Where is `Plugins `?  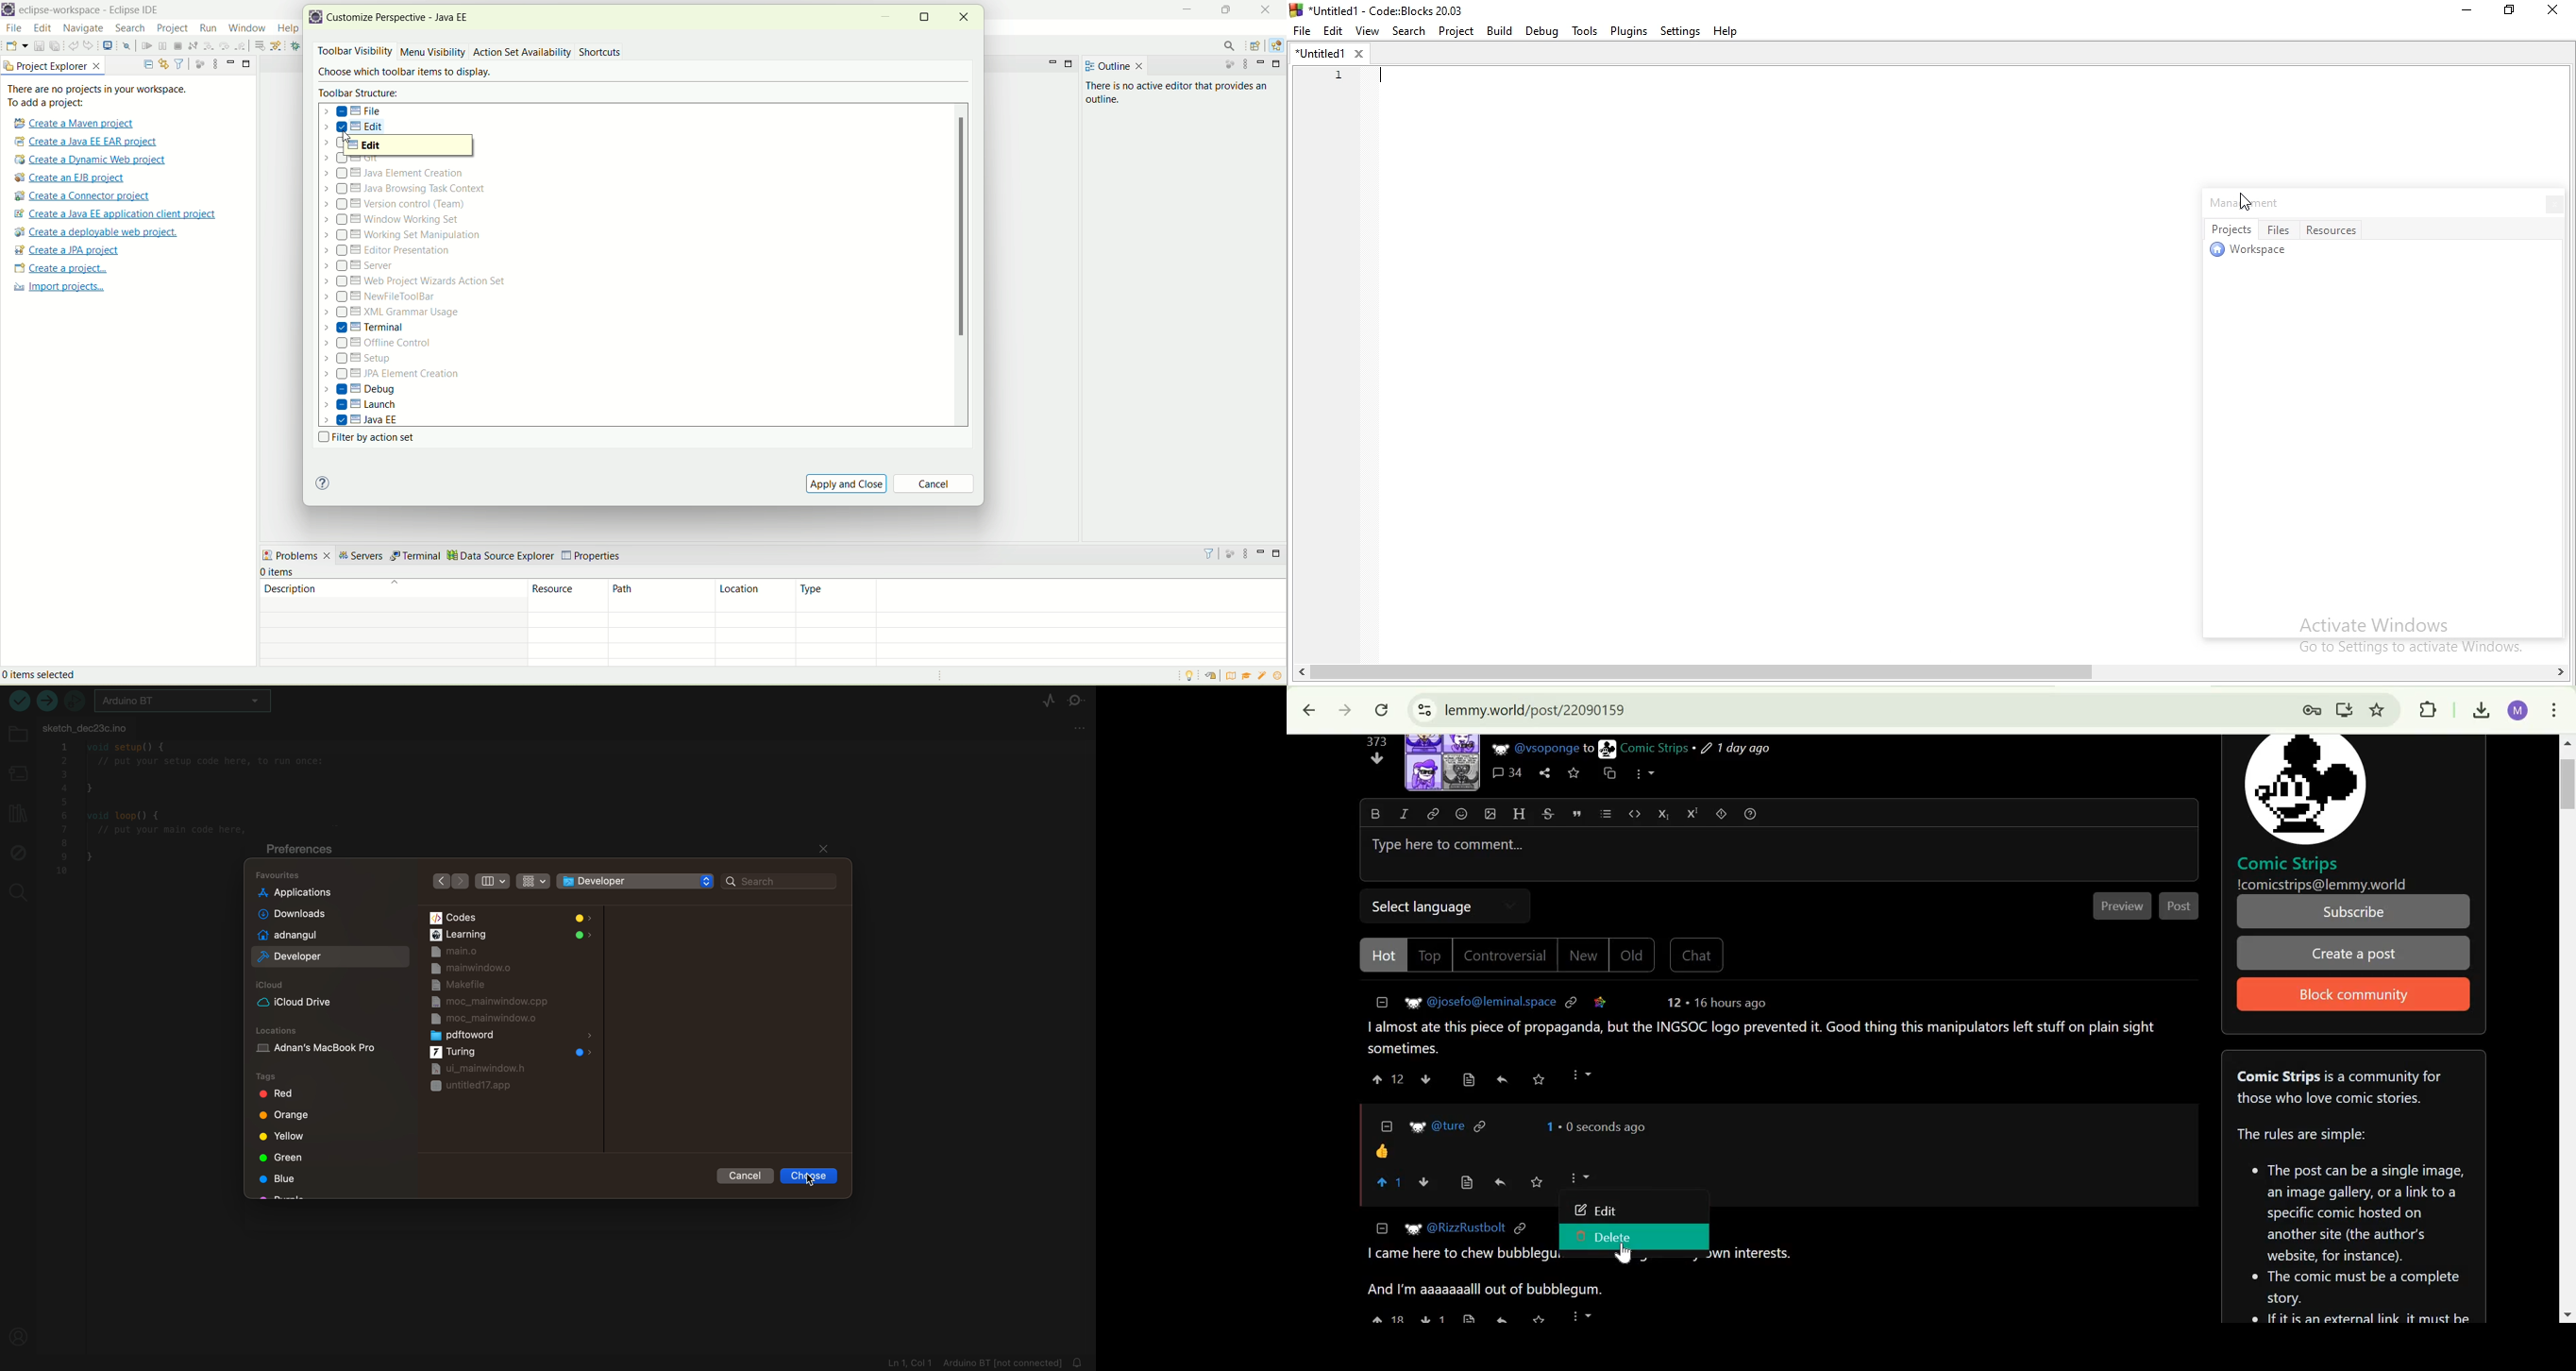
Plugins  is located at coordinates (1628, 32).